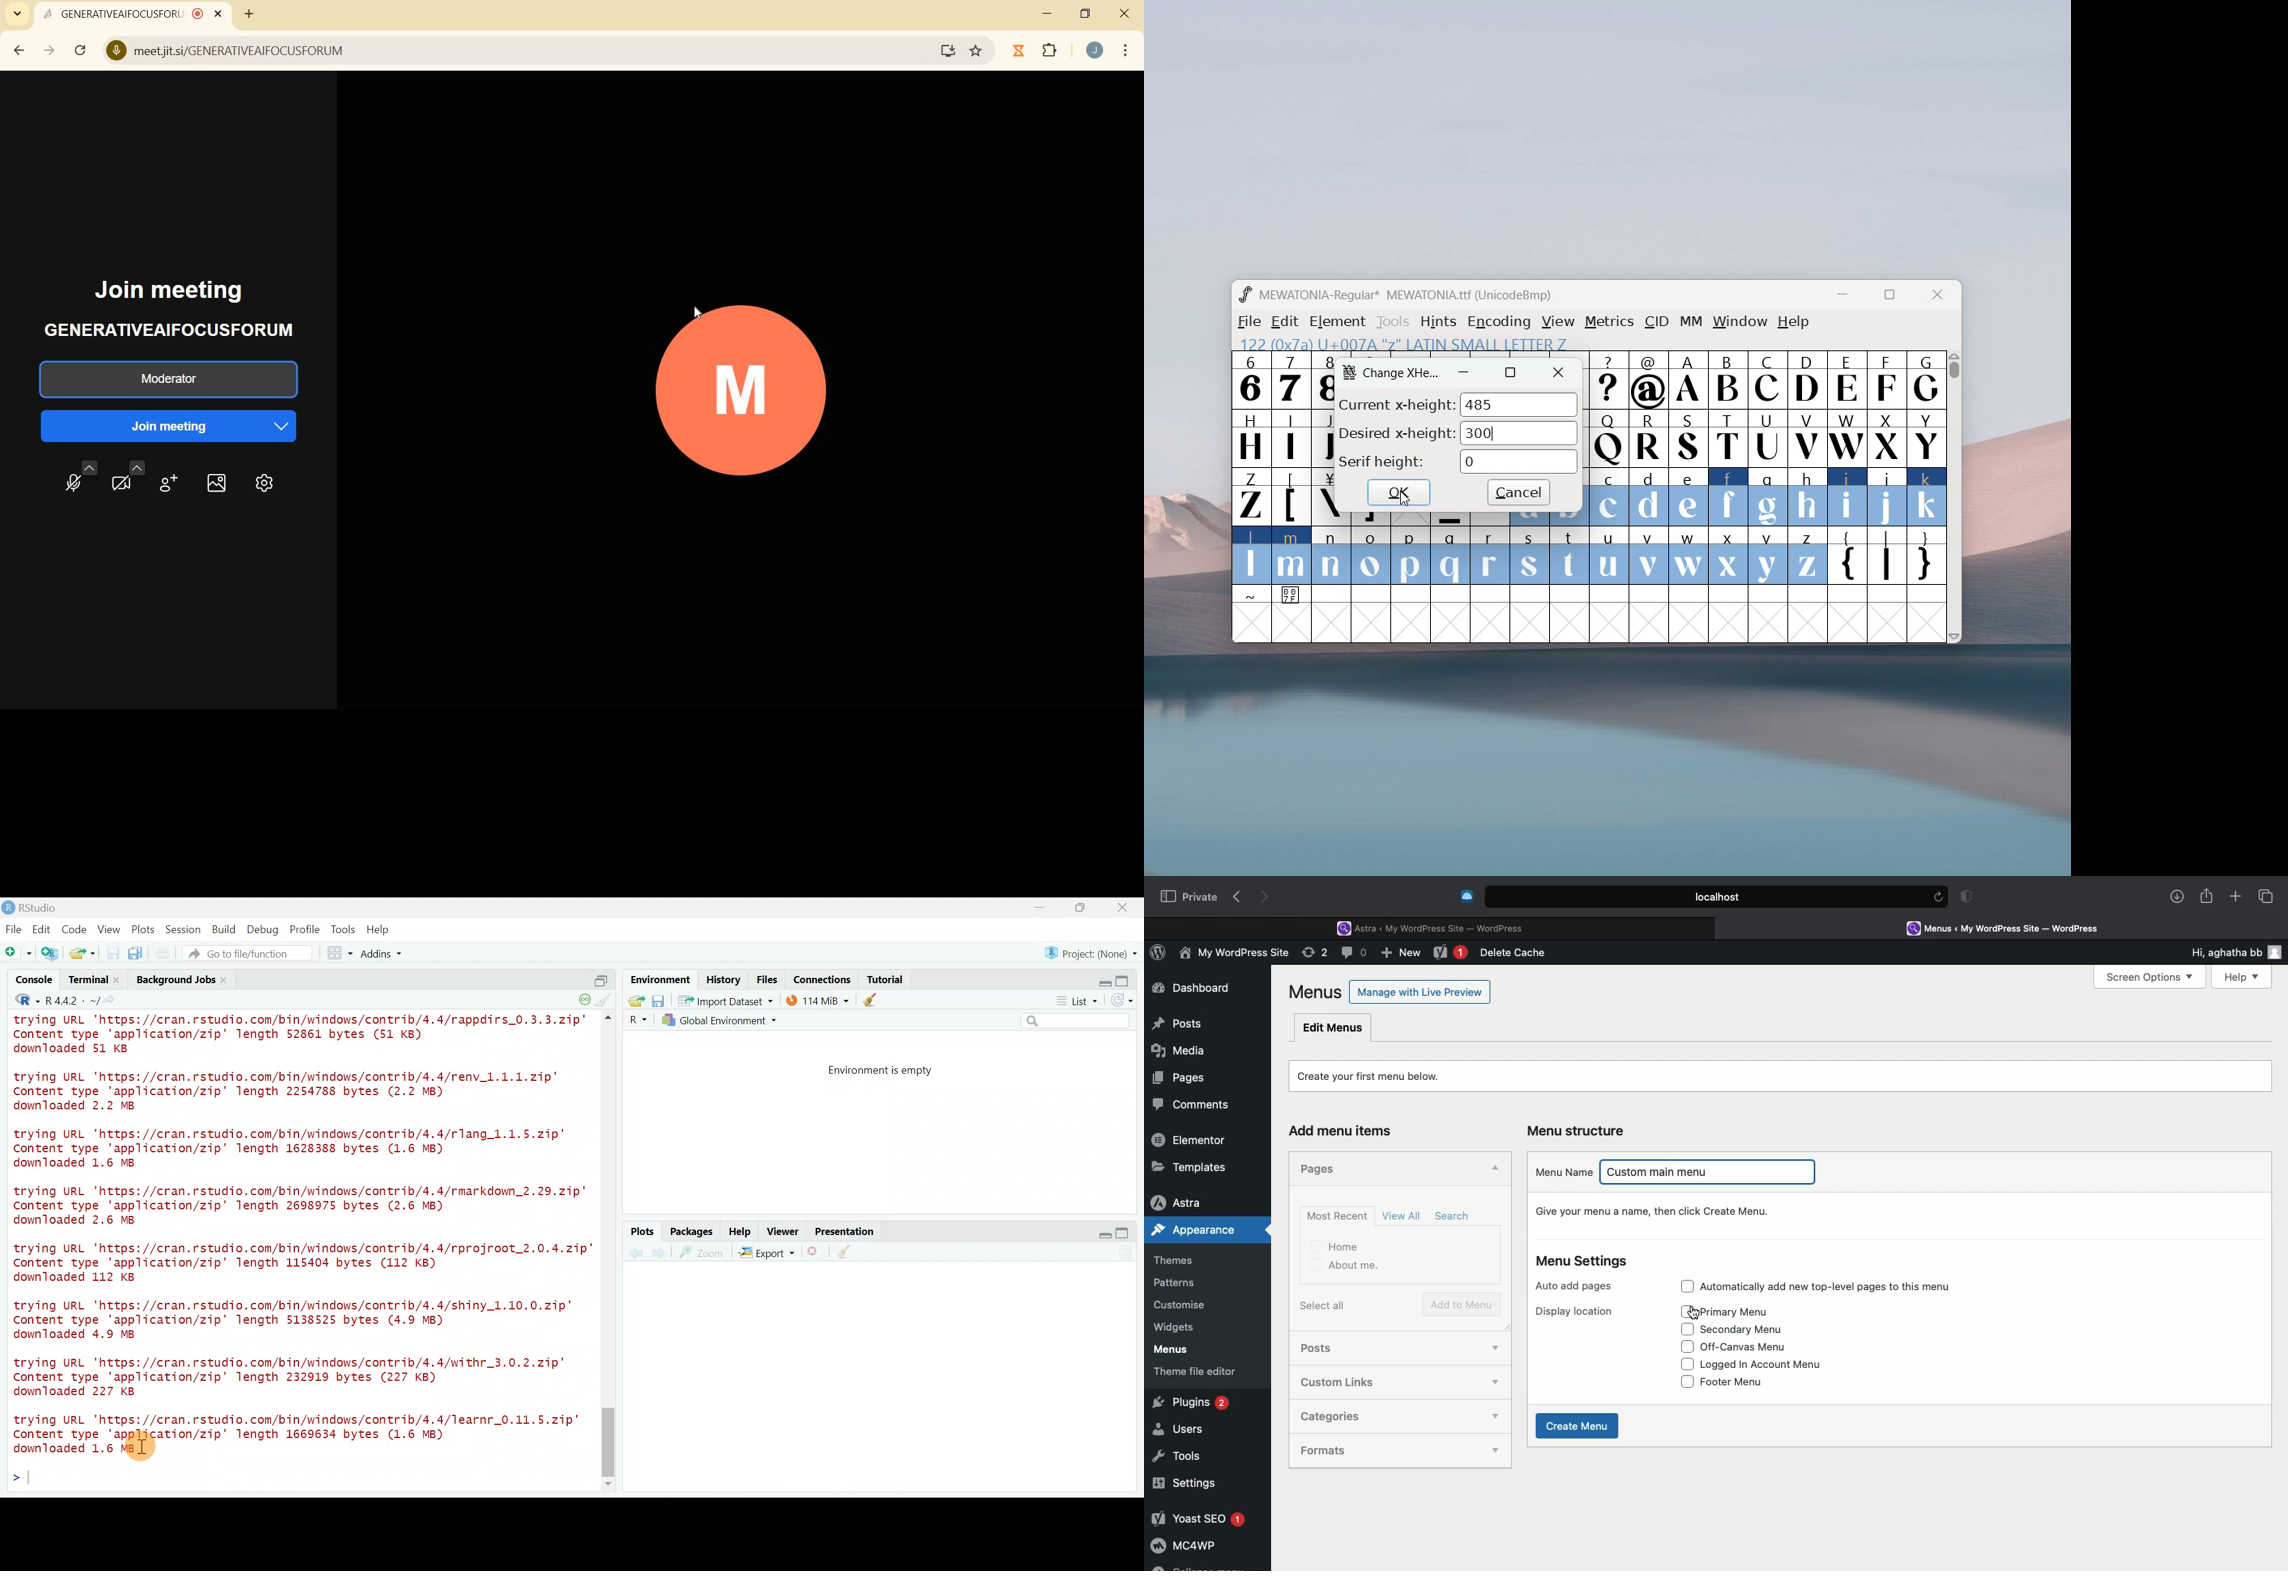 This screenshot has height=1596, width=2296. Describe the element at coordinates (1845, 1288) in the screenshot. I see `Automatically add new top-level pages to this menu` at that location.